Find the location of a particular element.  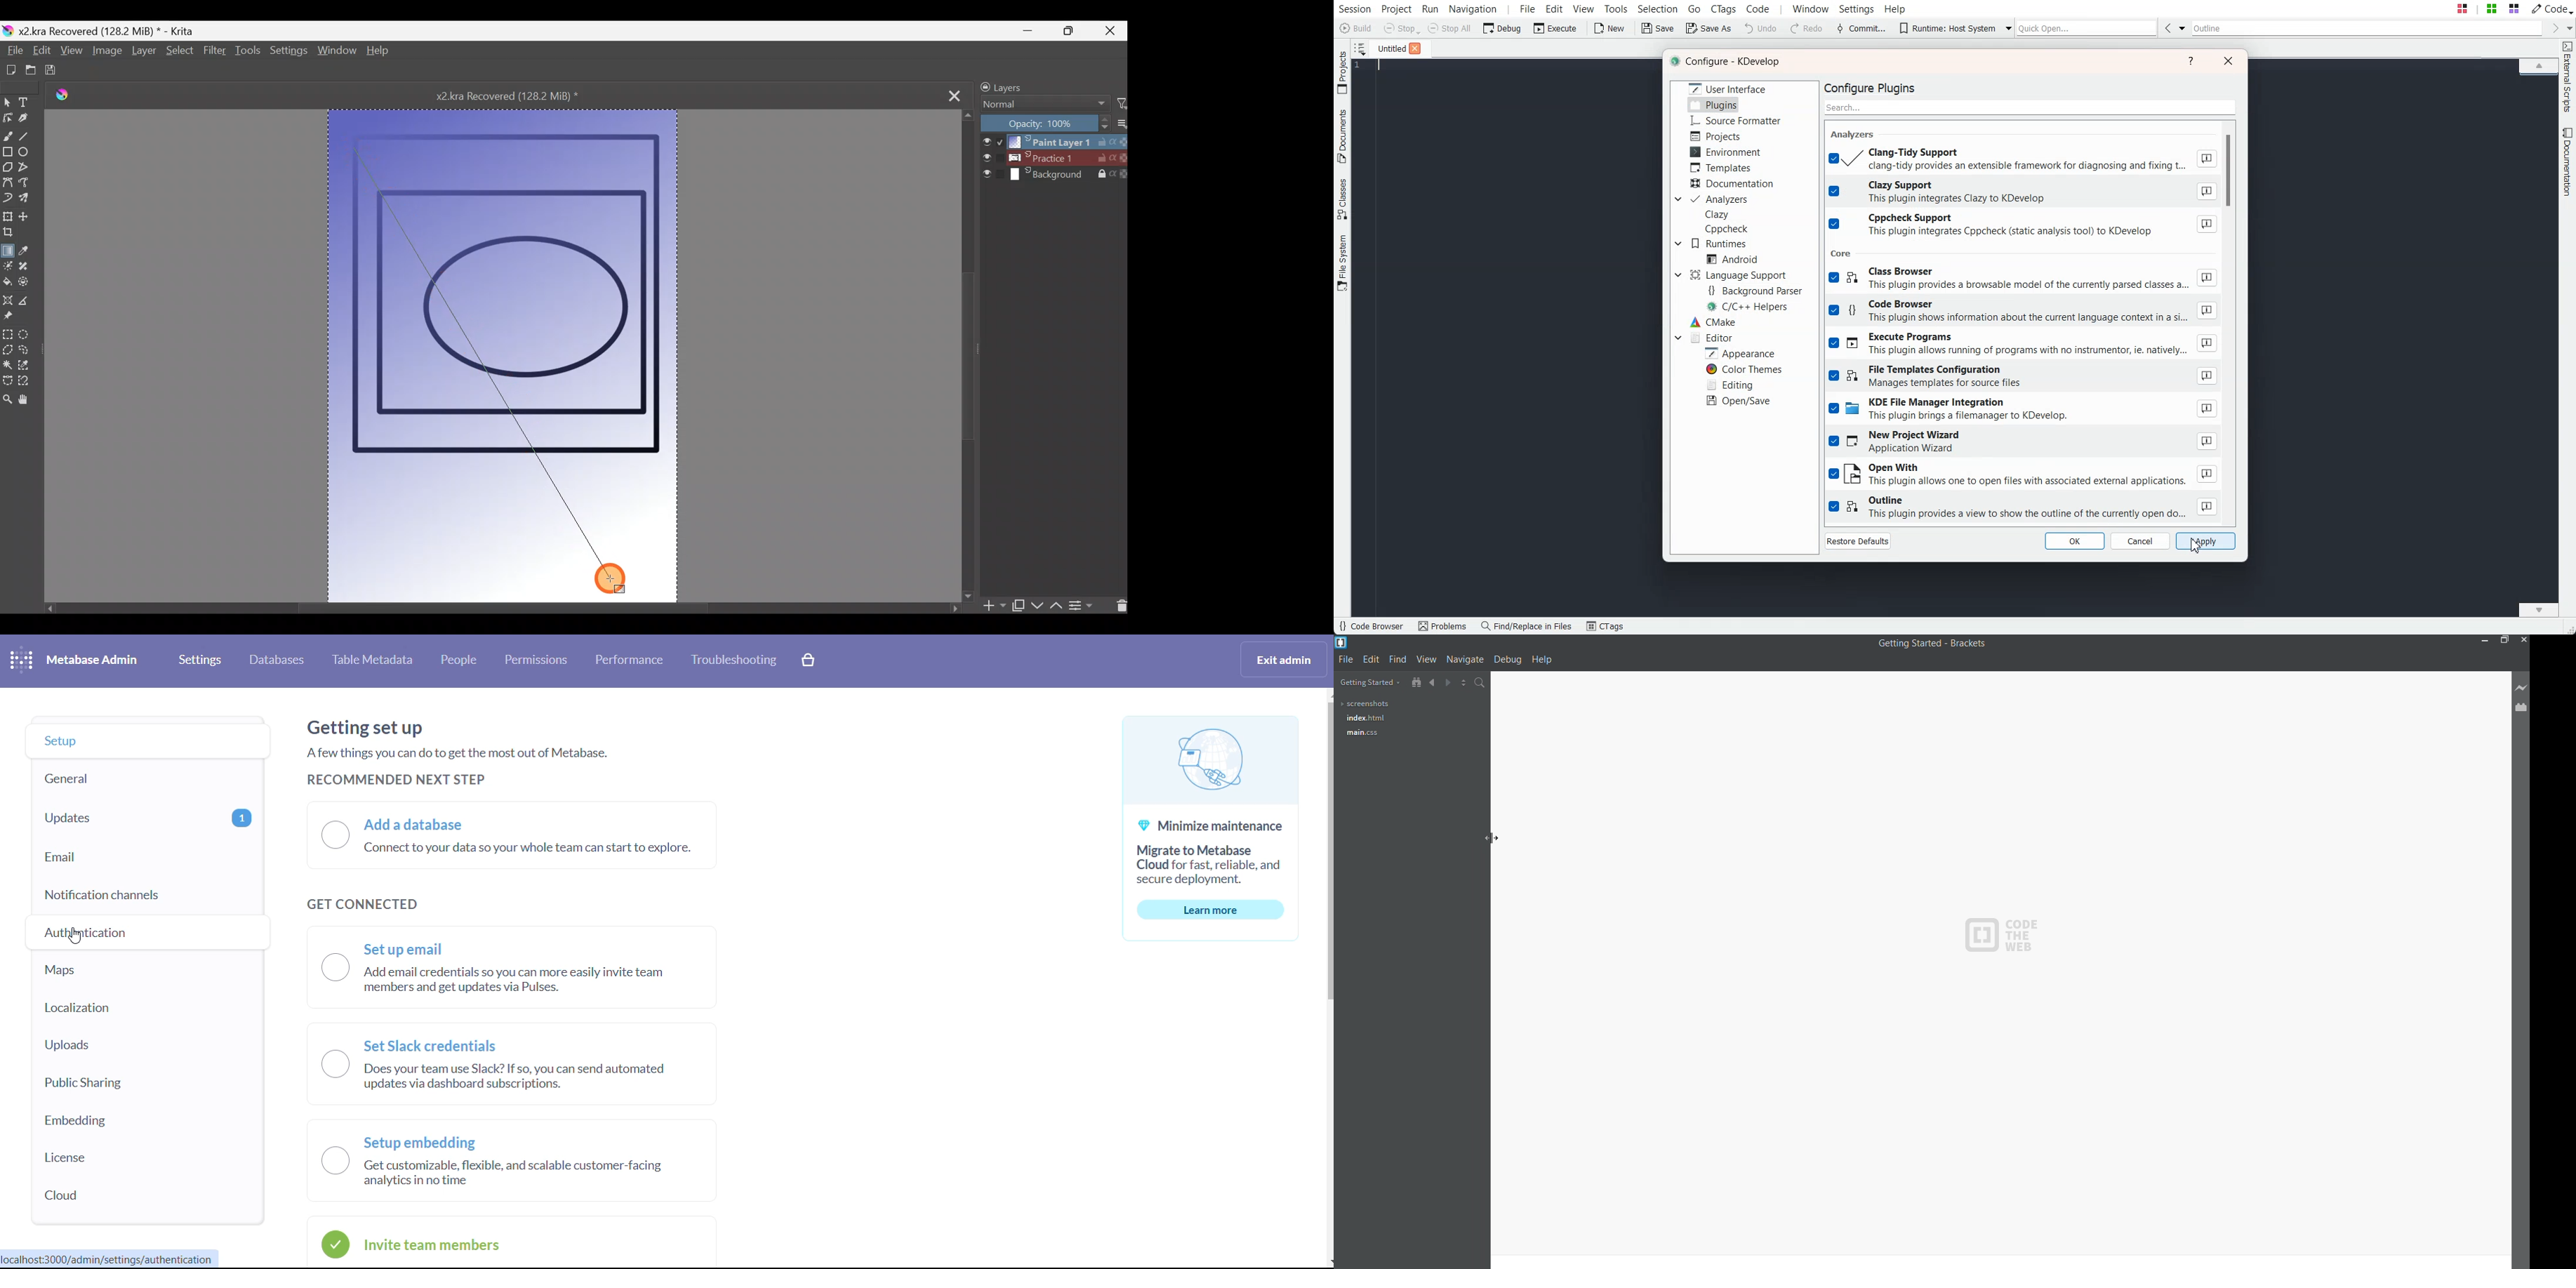

~~ Set up email
\__) Add email credentials so you can more easily invite team
Bb members and get updates via Pulses. is located at coordinates (504, 967).